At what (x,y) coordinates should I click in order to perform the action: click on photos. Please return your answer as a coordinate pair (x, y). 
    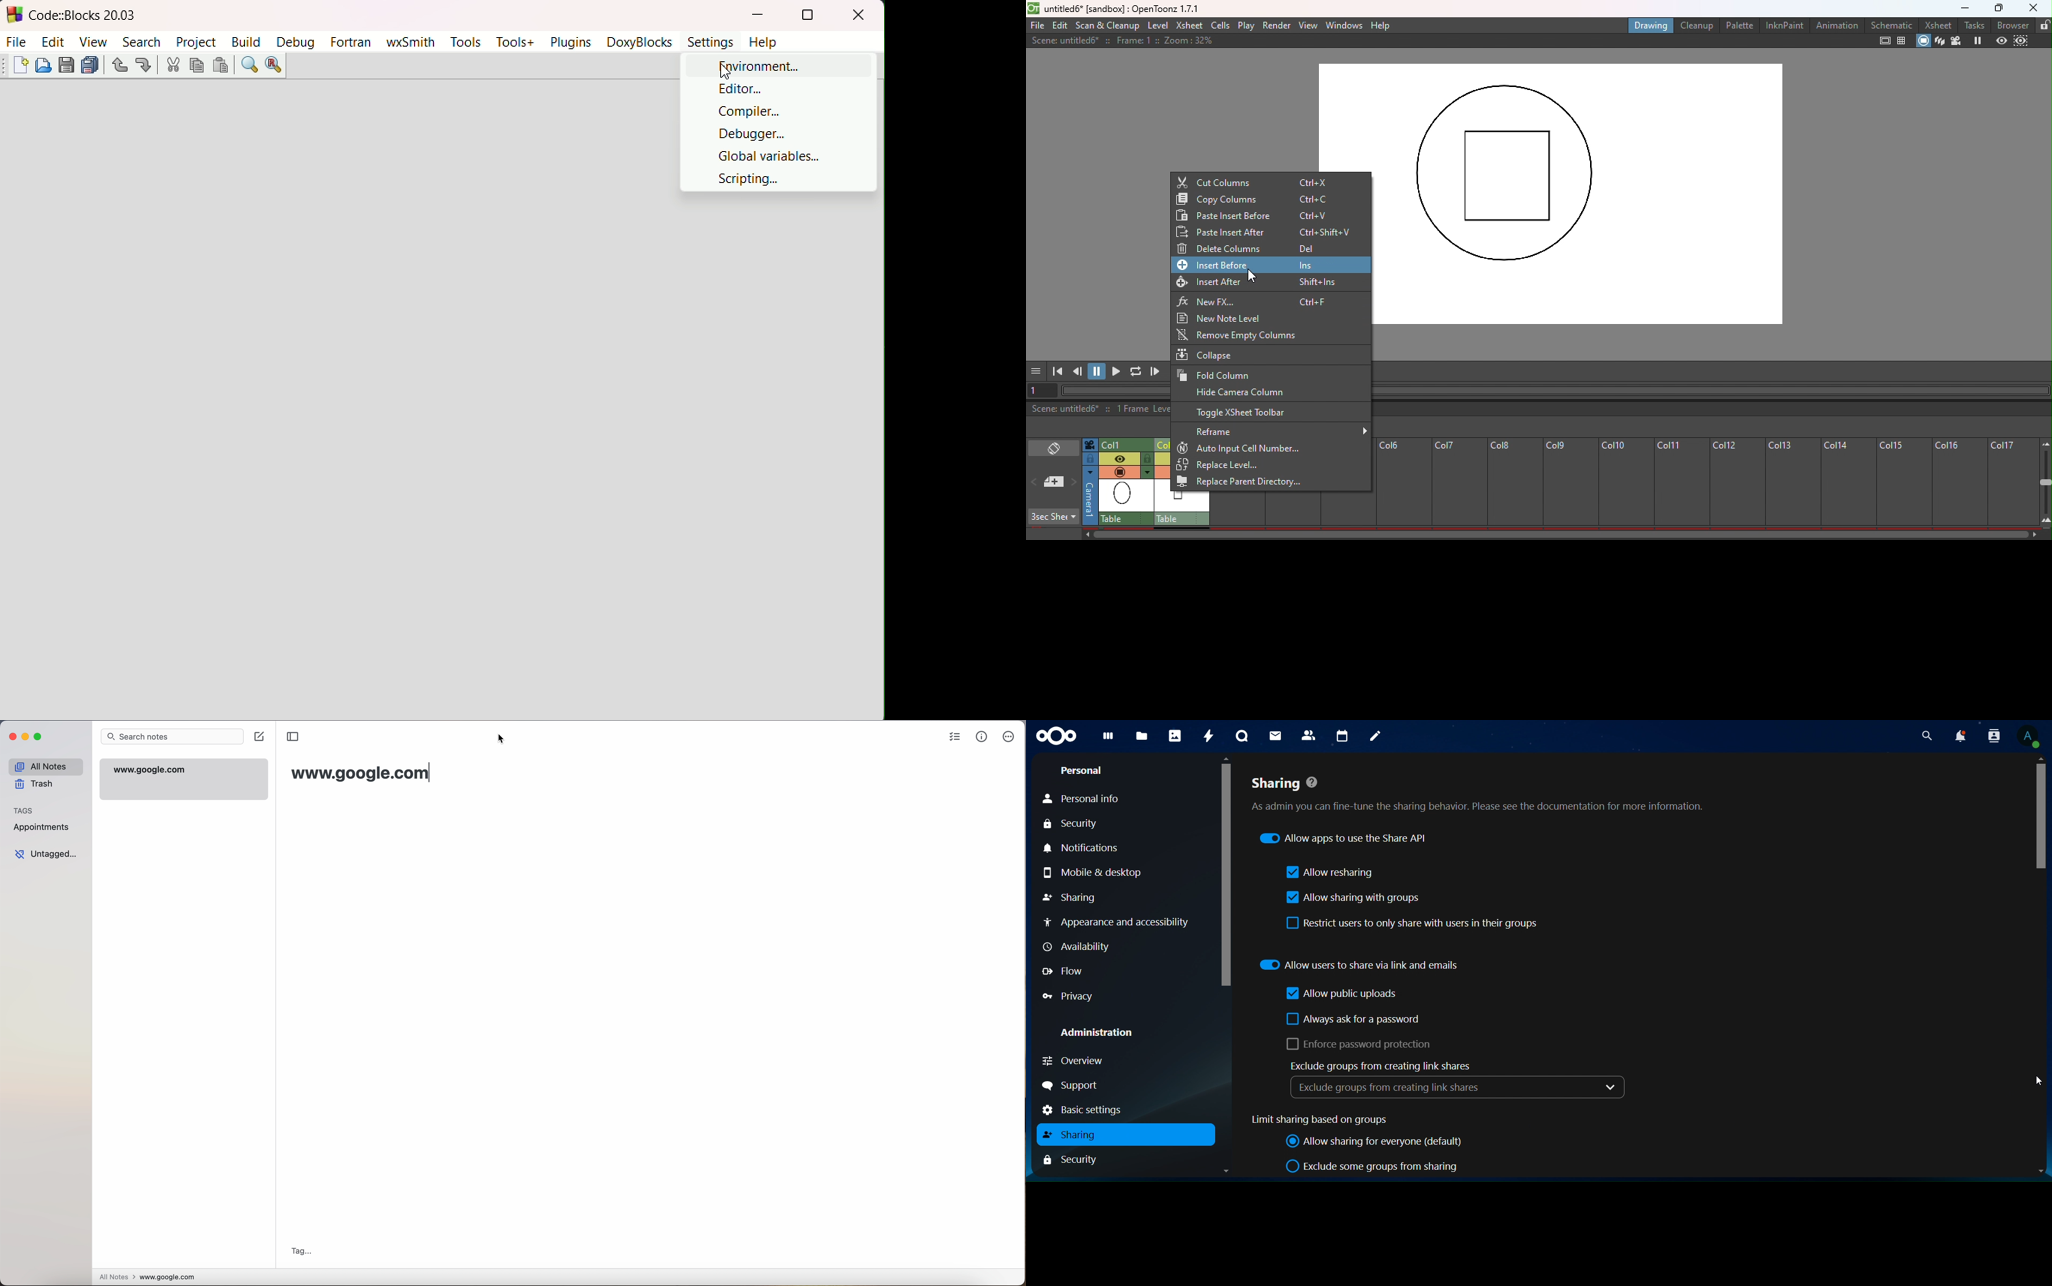
    Looking at the image, I should click on (1173, 735).